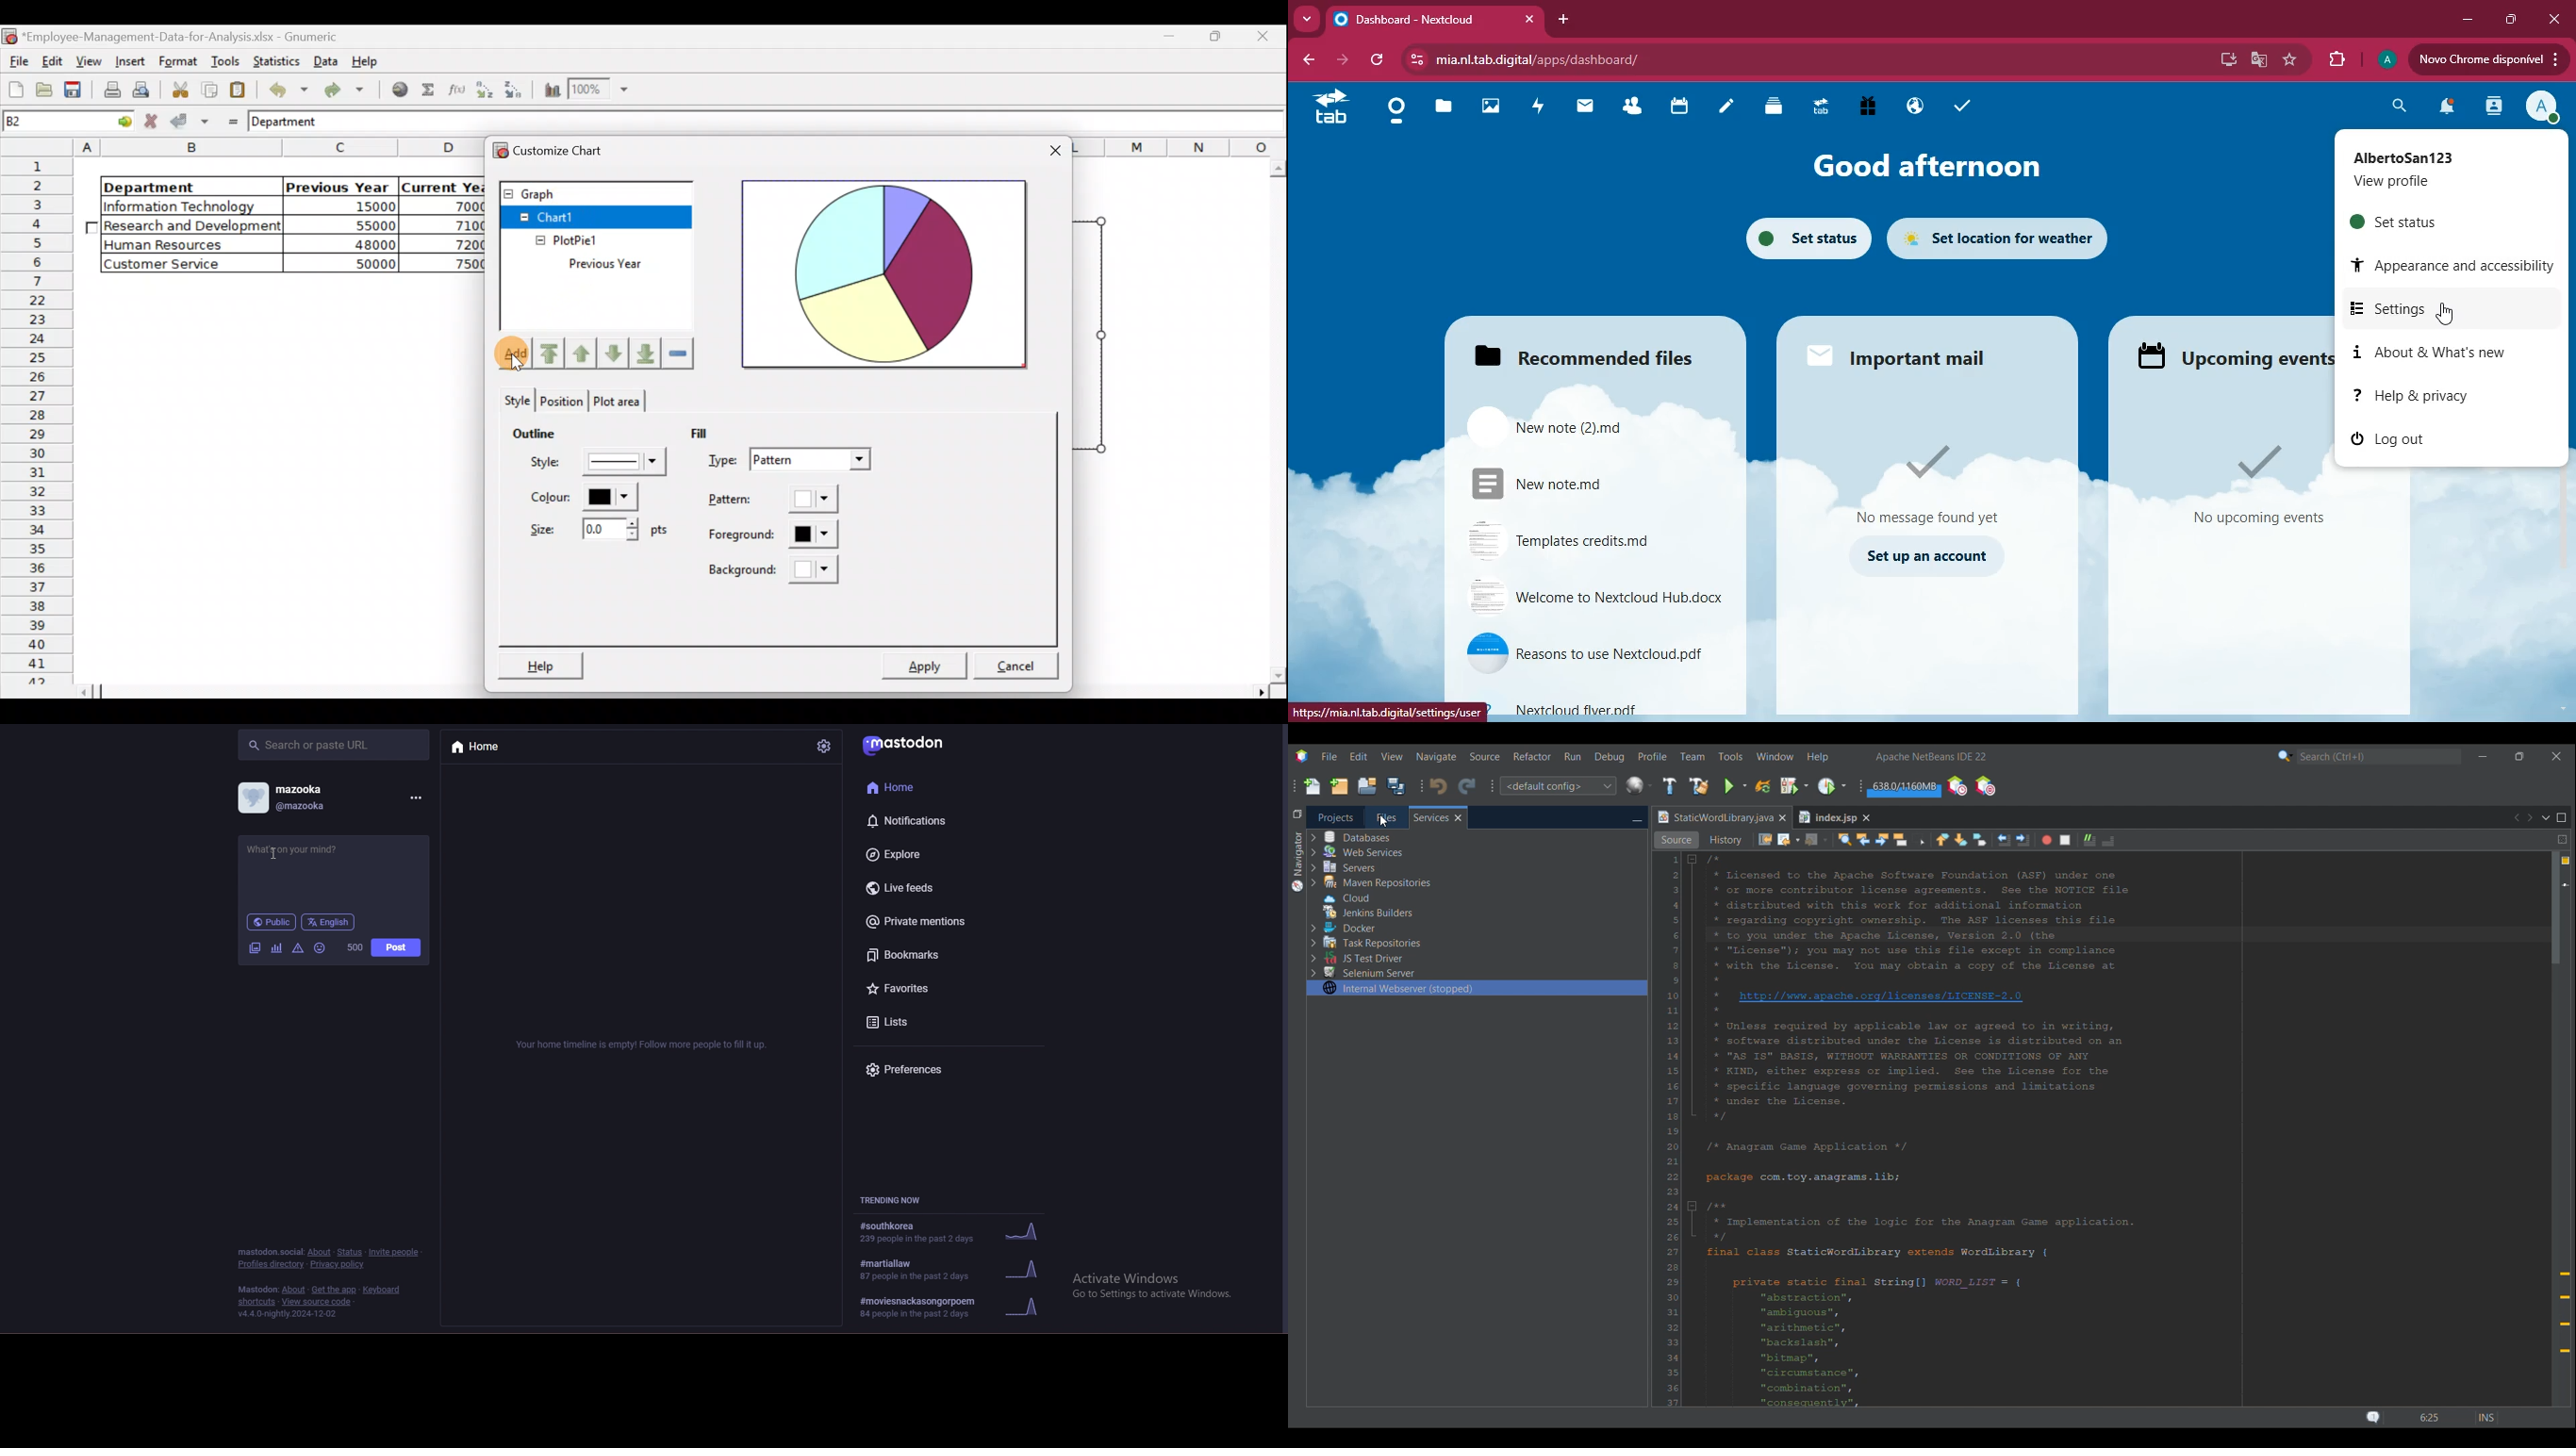  Describe the element at coordinates (180, 88) in the screenshot. I see `Cut the selection` at that location.